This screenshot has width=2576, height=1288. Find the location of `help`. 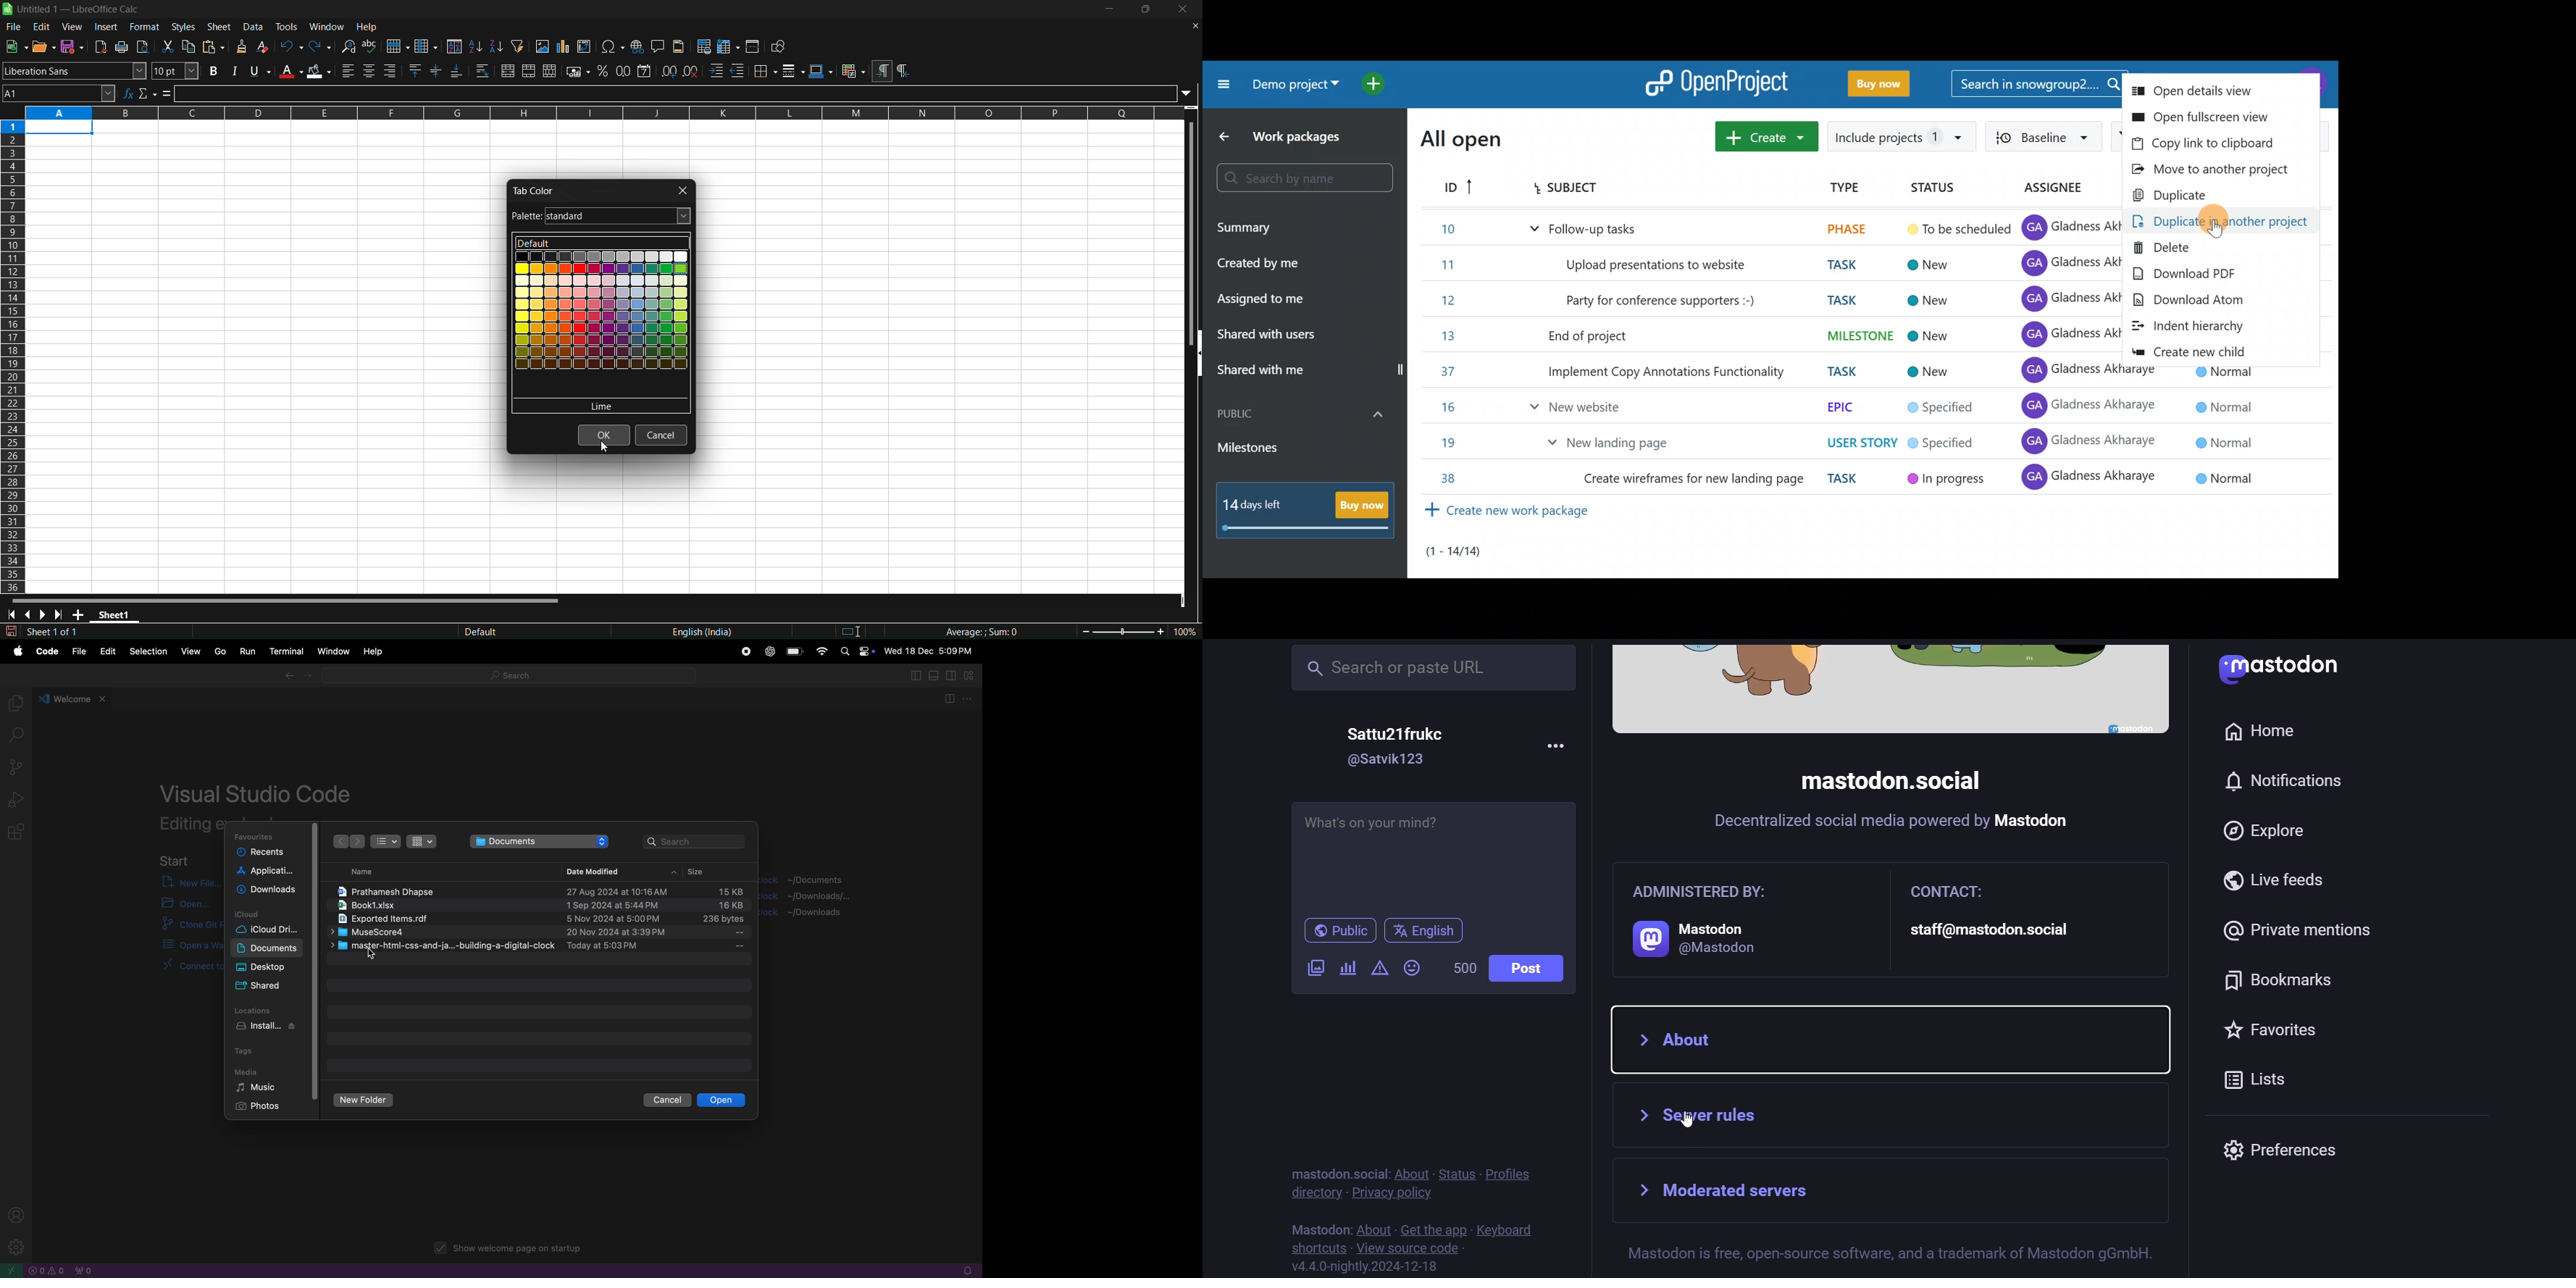

help is located at coordinates (374, 652).